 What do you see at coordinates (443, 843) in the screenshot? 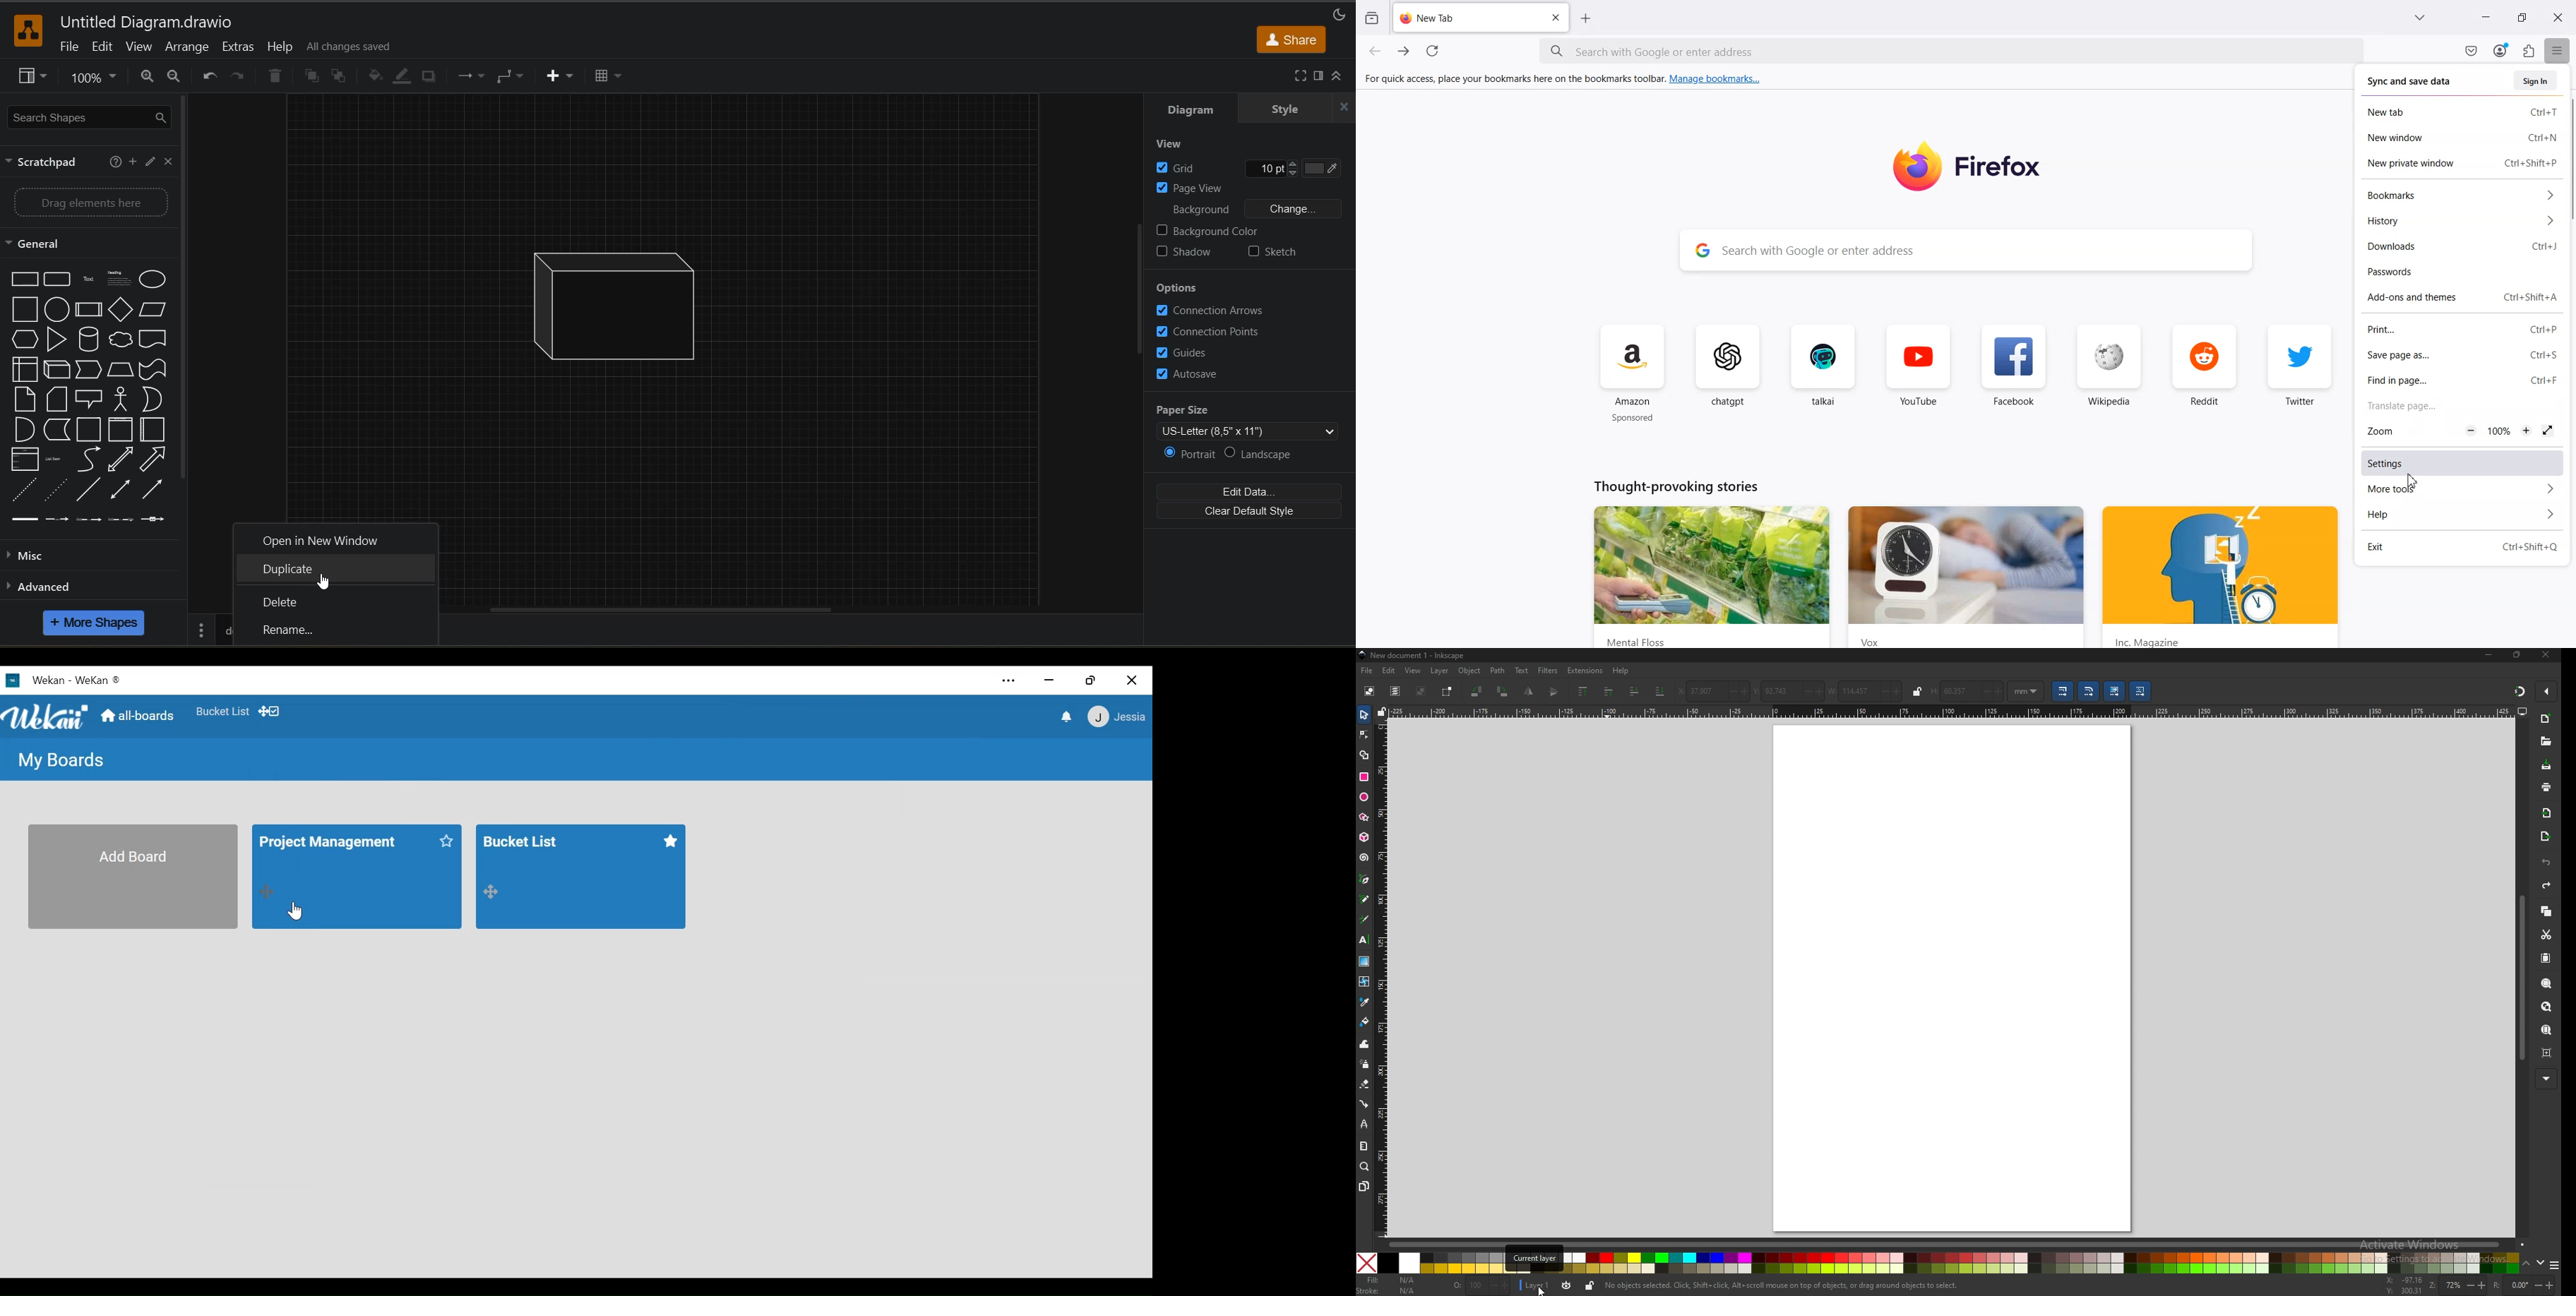
I see `star` at bounding box center [443, 843].